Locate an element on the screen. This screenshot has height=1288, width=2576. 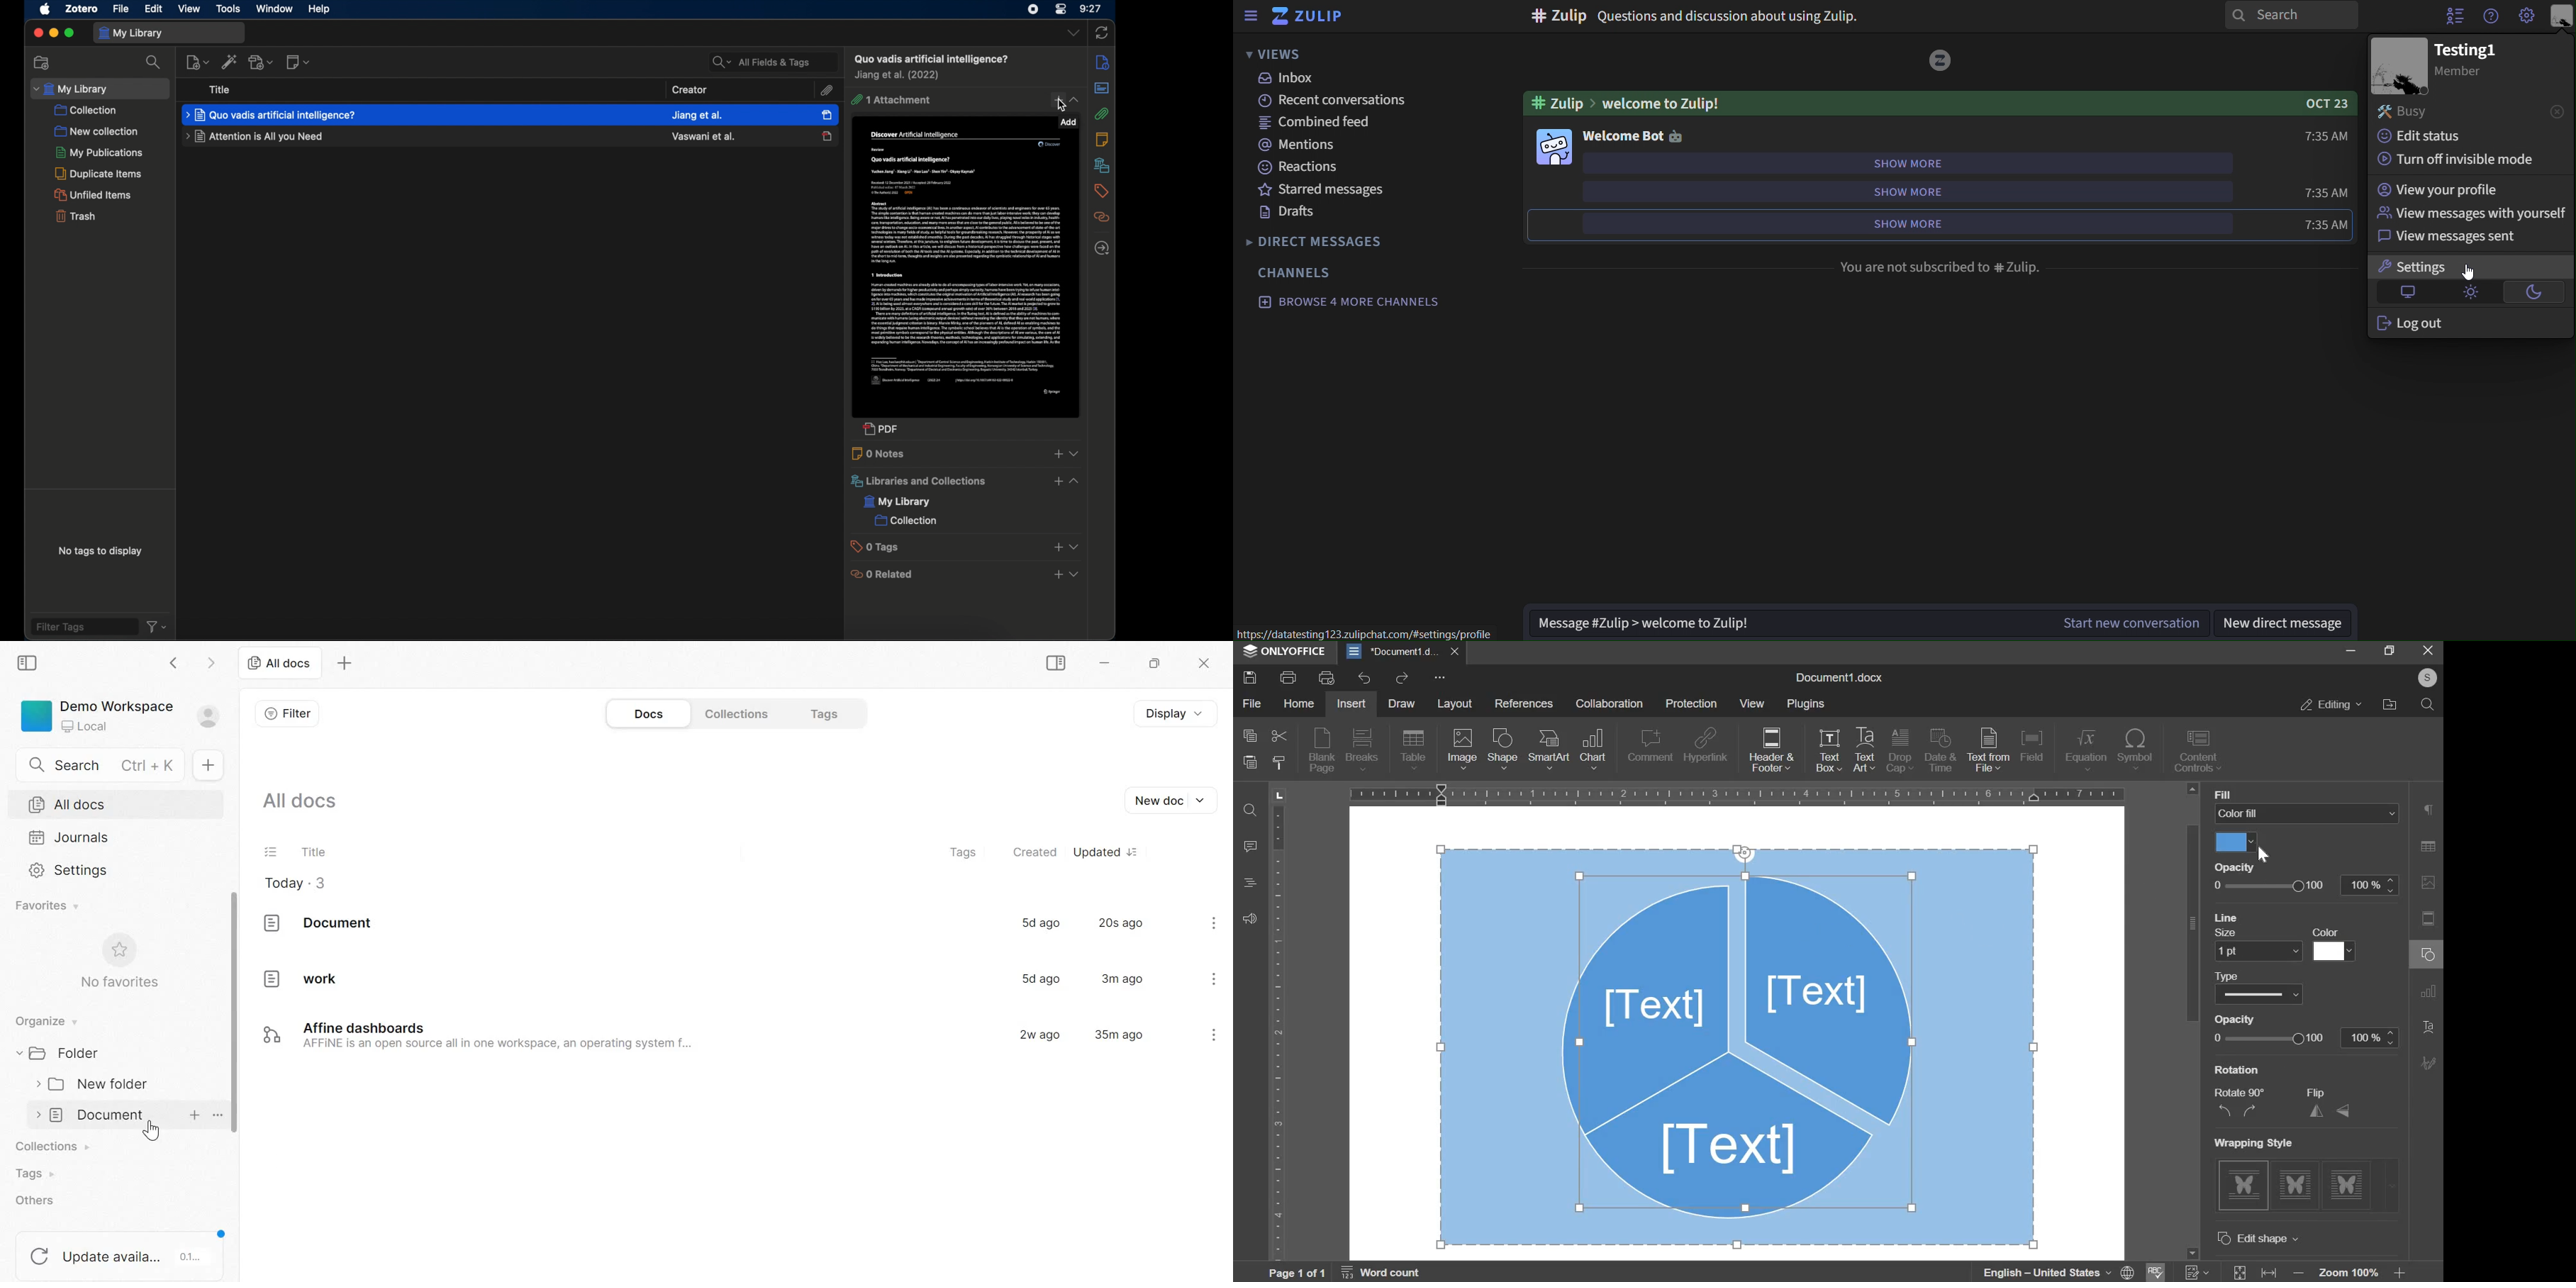
flip is located at coordinates (2329, 1112).